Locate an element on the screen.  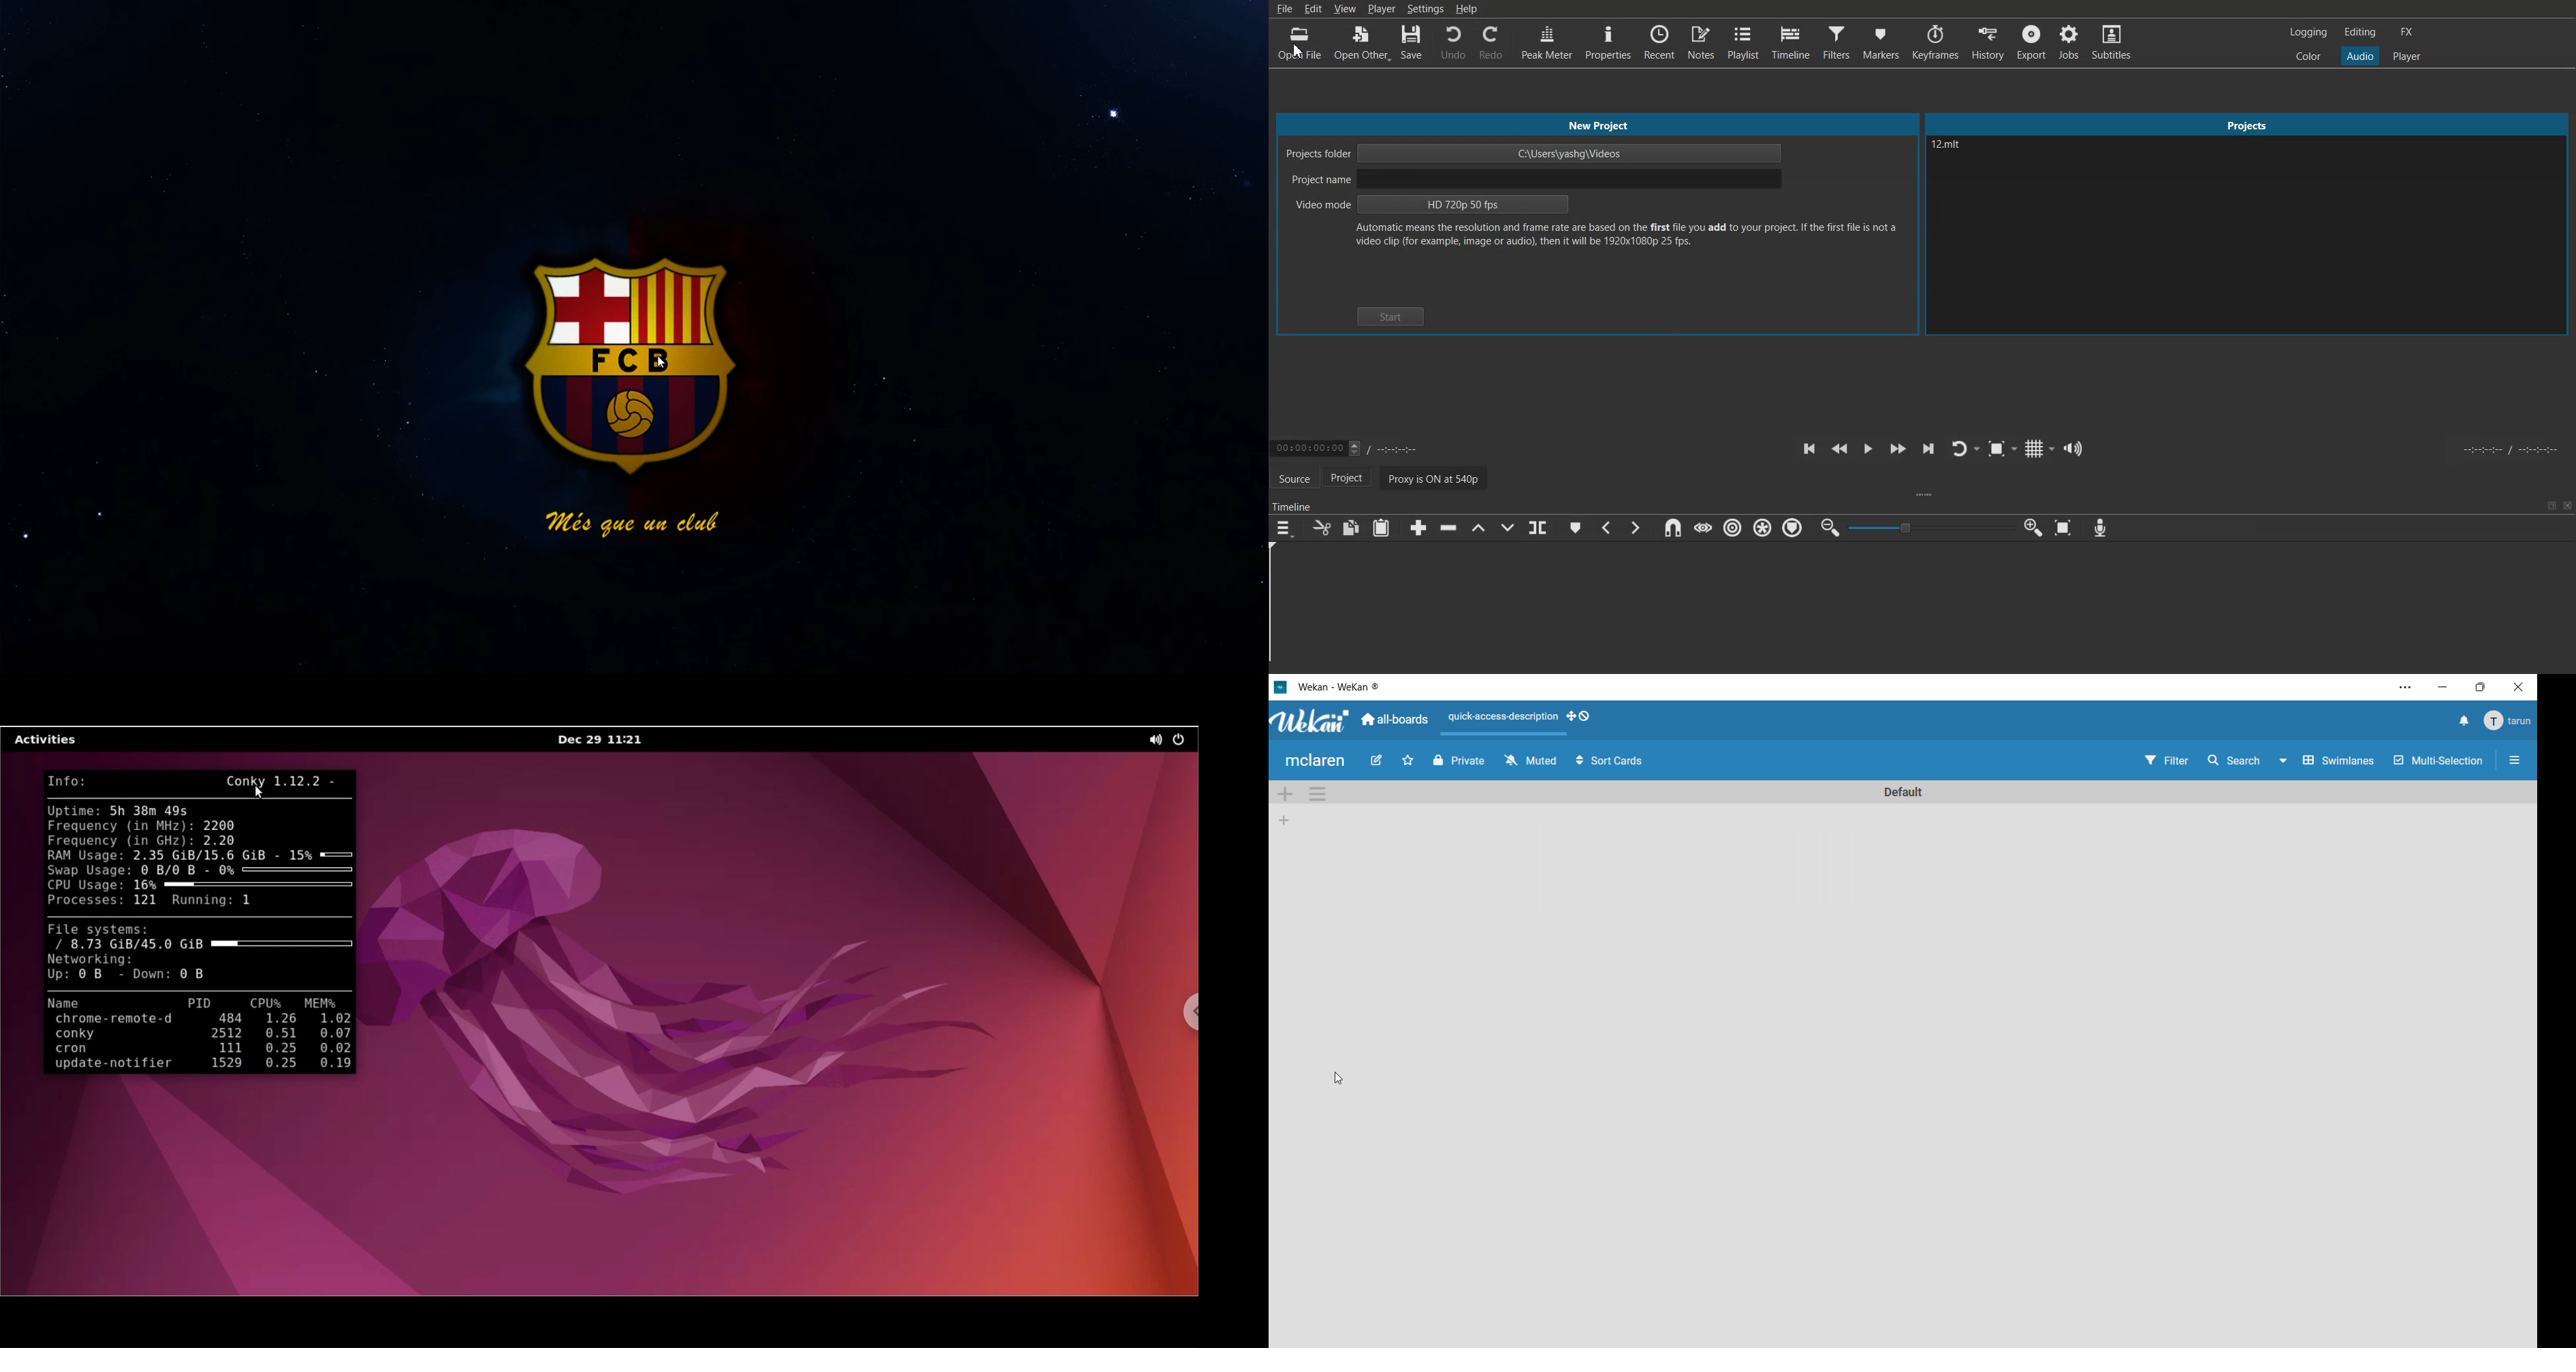
minimize is located at coordinates (2446, 687).